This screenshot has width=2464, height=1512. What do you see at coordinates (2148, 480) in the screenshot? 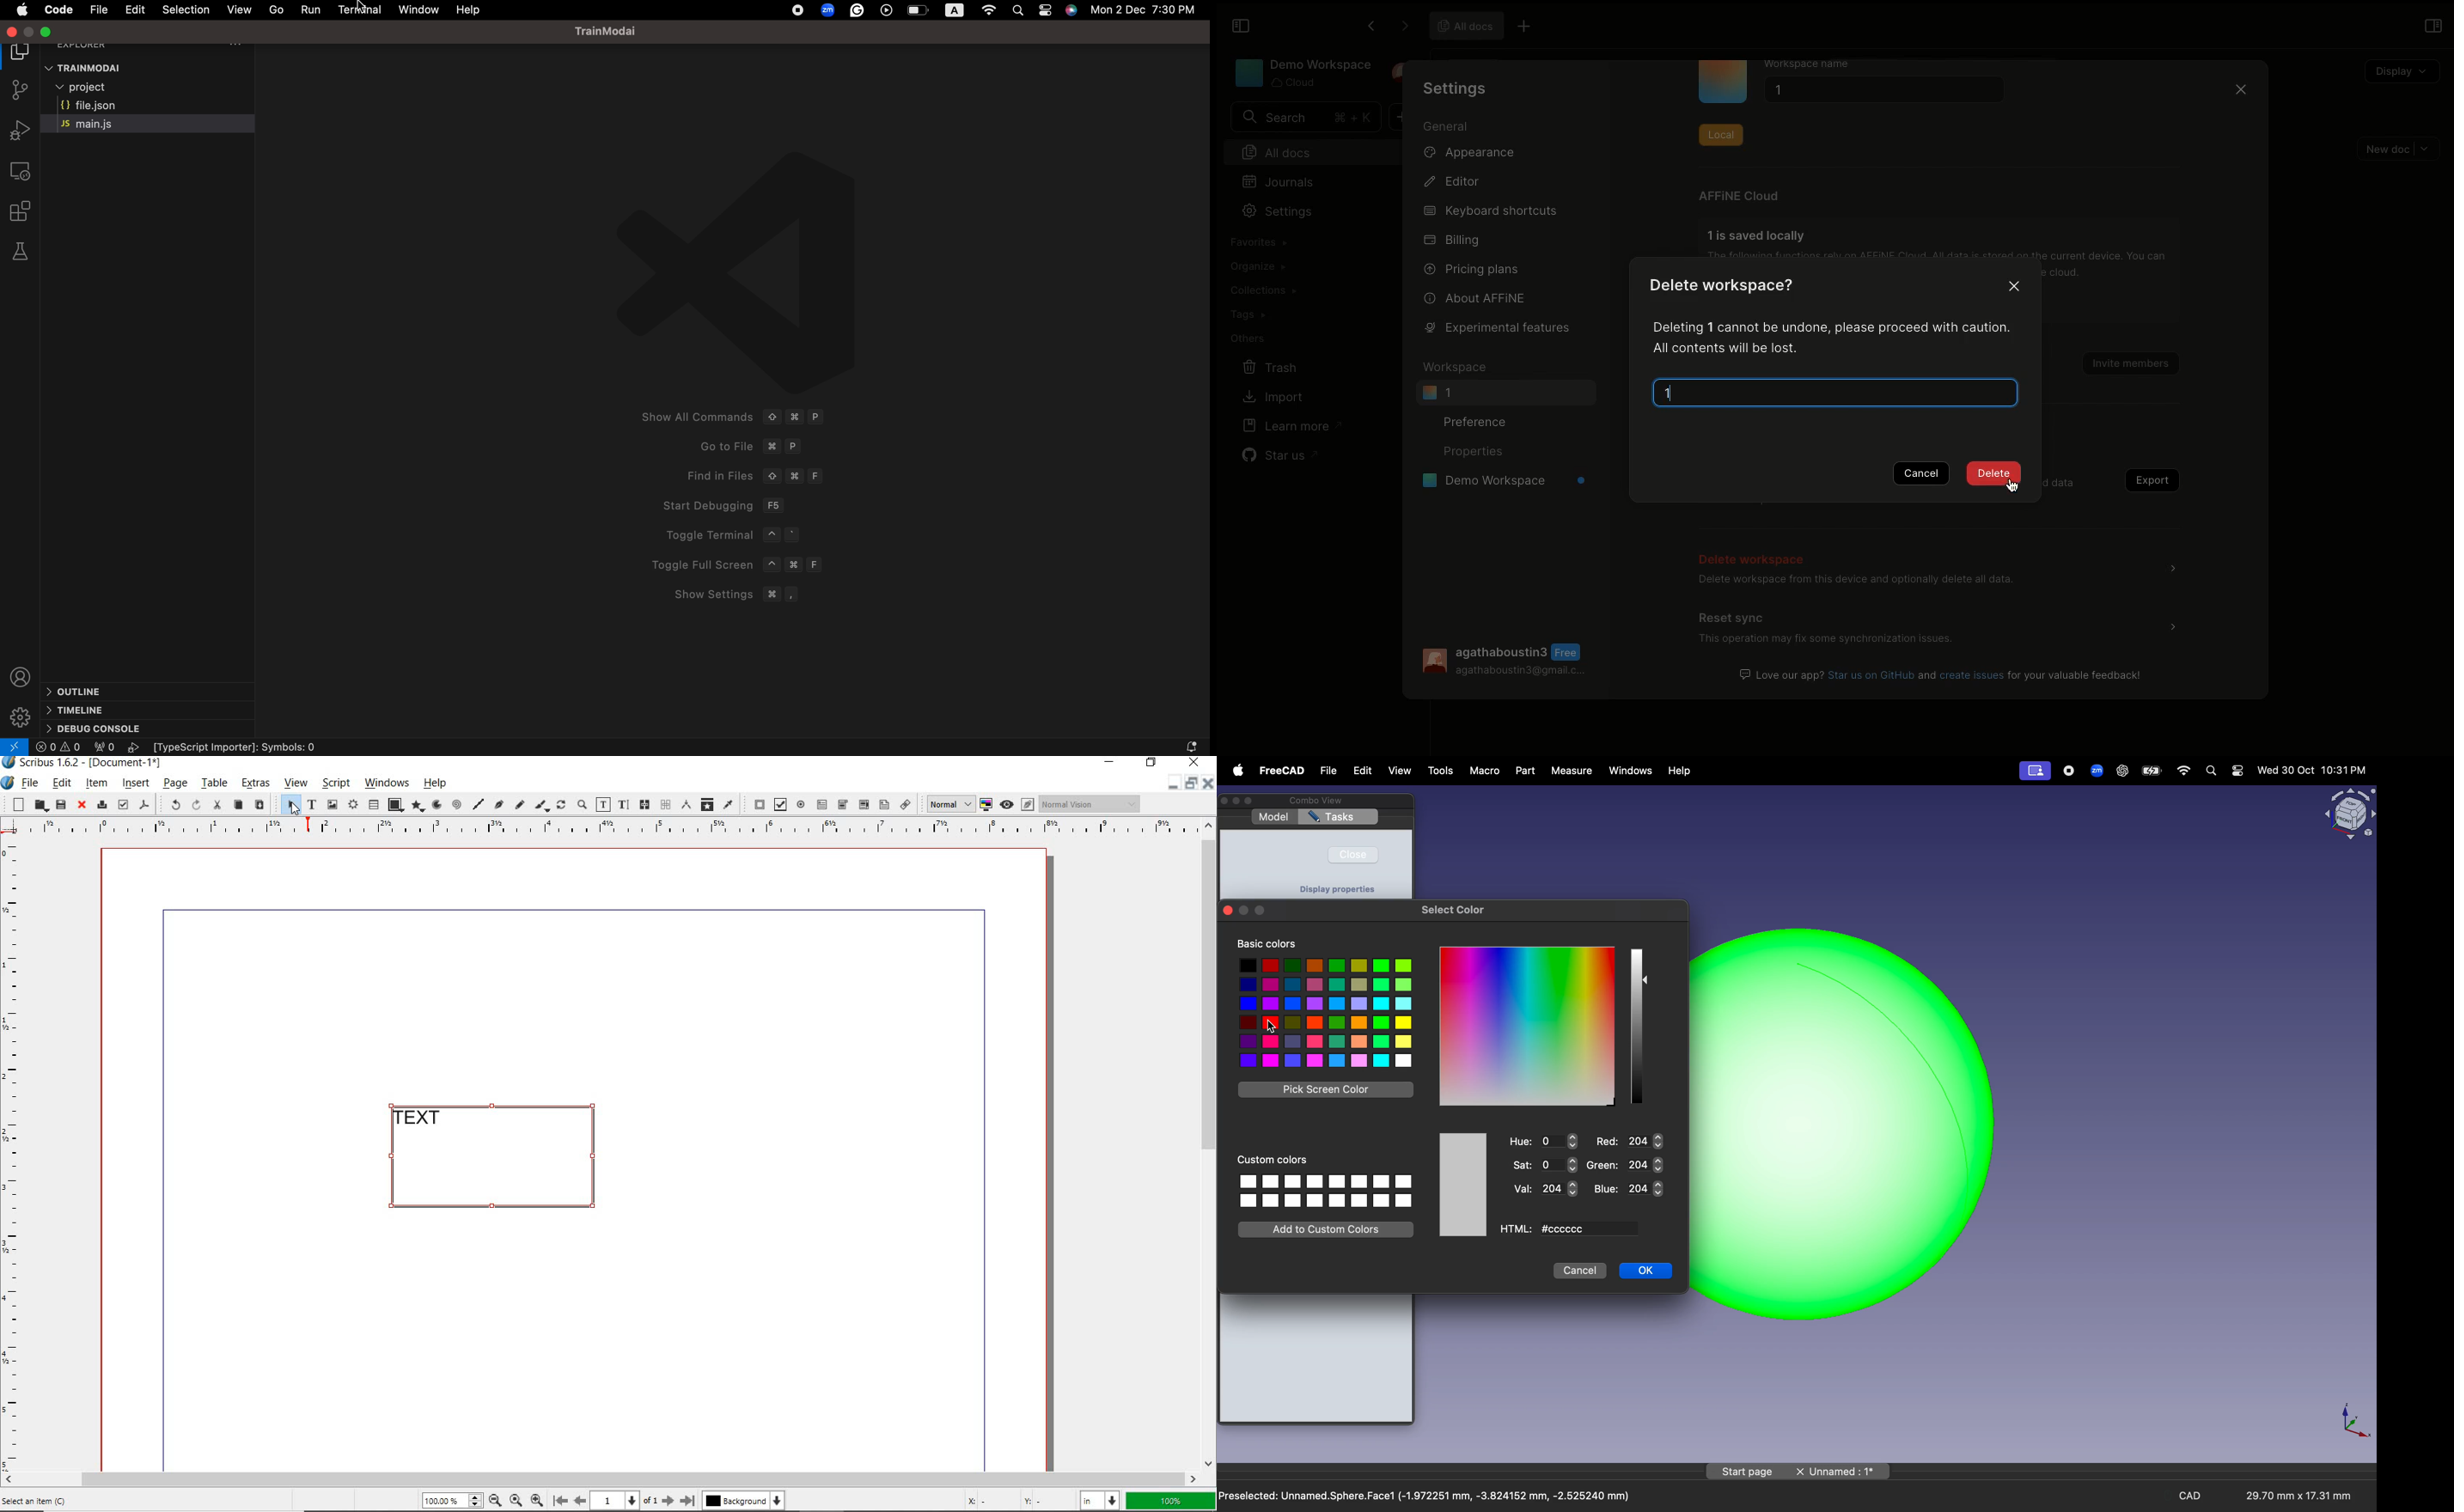
I see `Export` at bounding box center [2148, 480].